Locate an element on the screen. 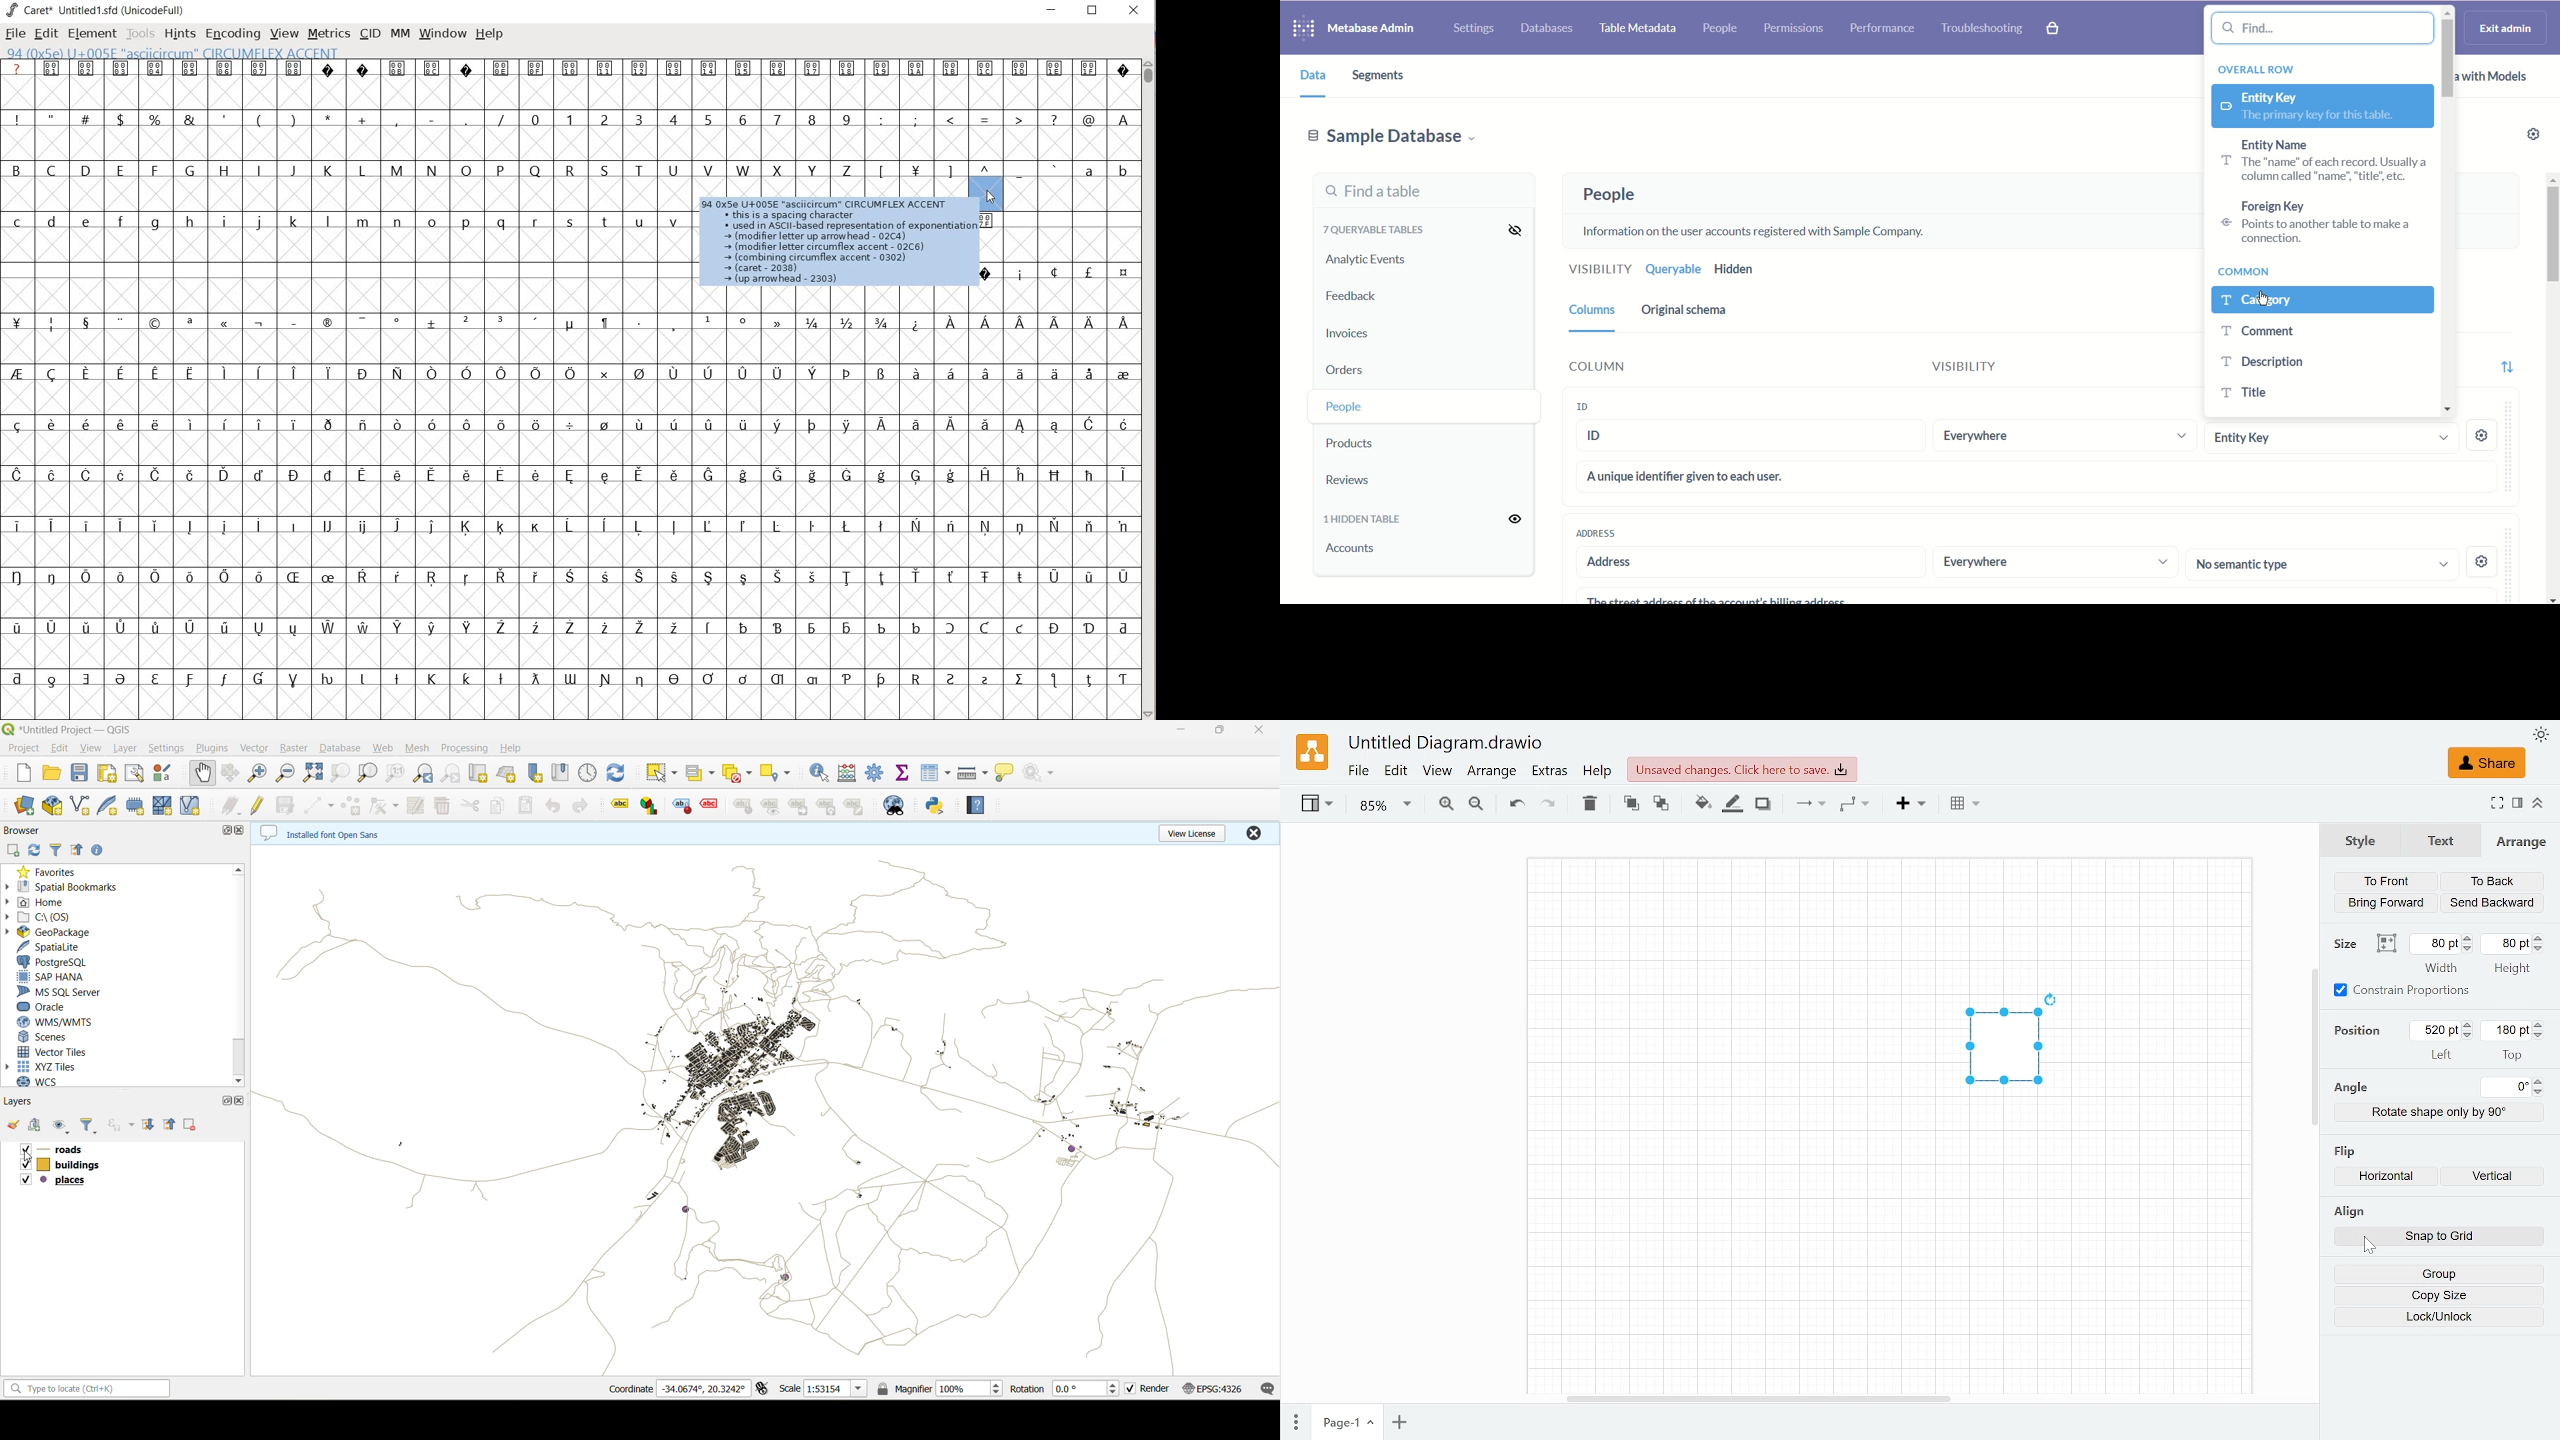 The height and width of the screenshot is (1456, 2576). height is located at coordinates (2511, 970).